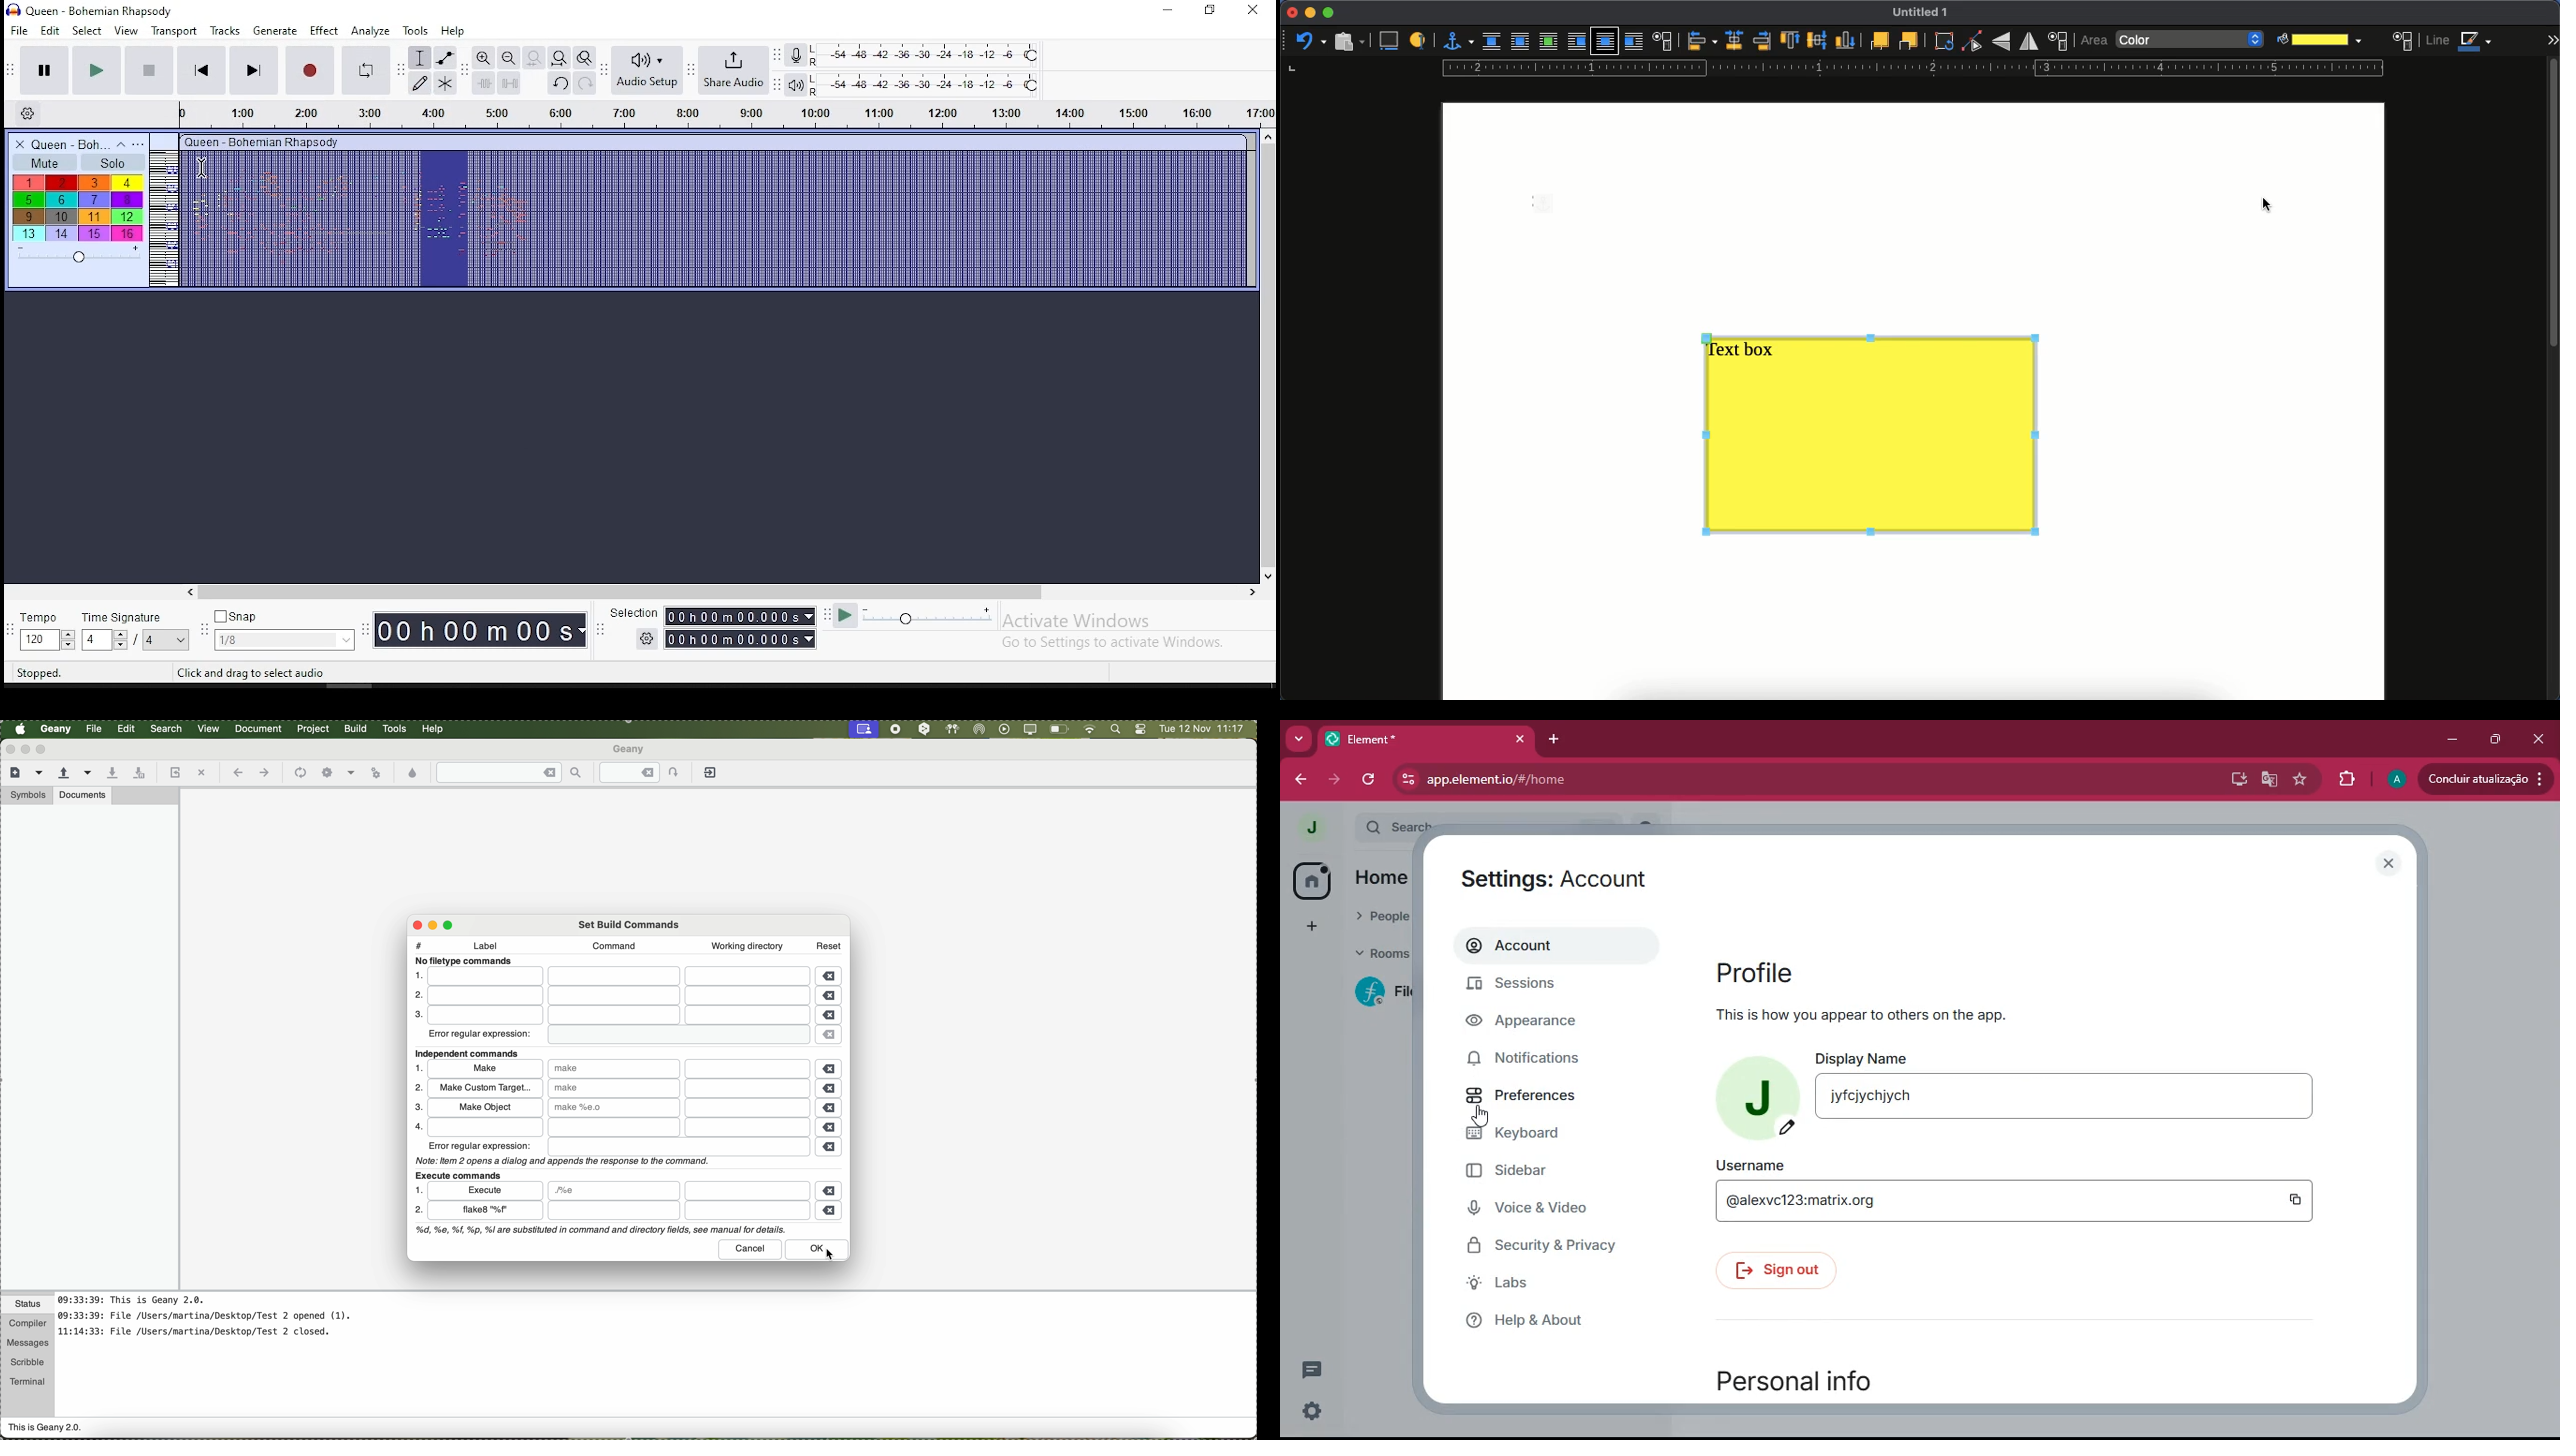 Image resolution: width=2576 pixels, height=1456 pixels. I want to click on none, so click(2191, 41).